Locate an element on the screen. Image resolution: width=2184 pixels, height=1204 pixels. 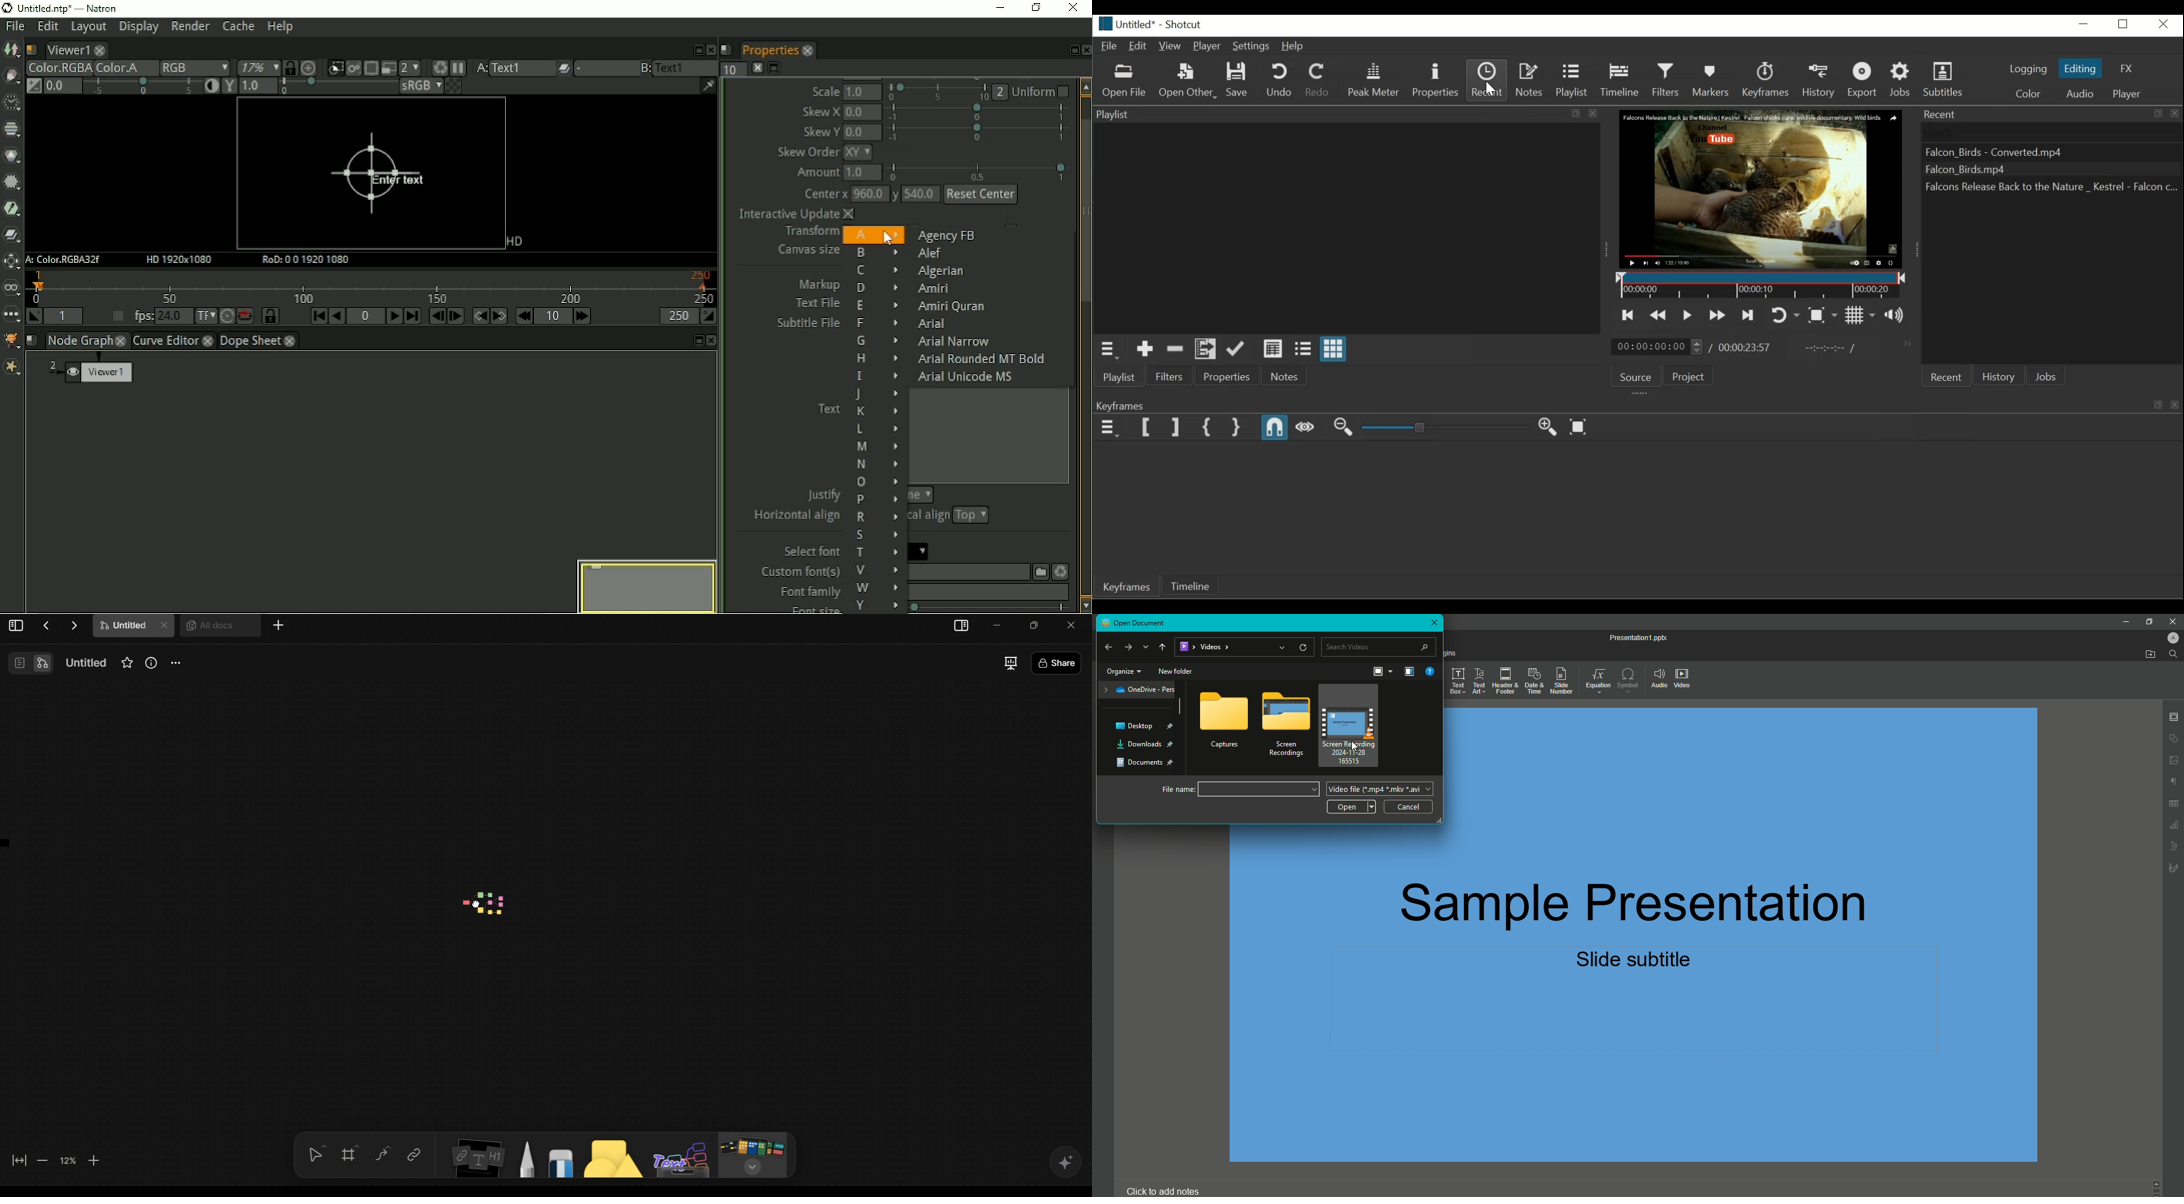
Open Other is located at coordinates (1186, 80).